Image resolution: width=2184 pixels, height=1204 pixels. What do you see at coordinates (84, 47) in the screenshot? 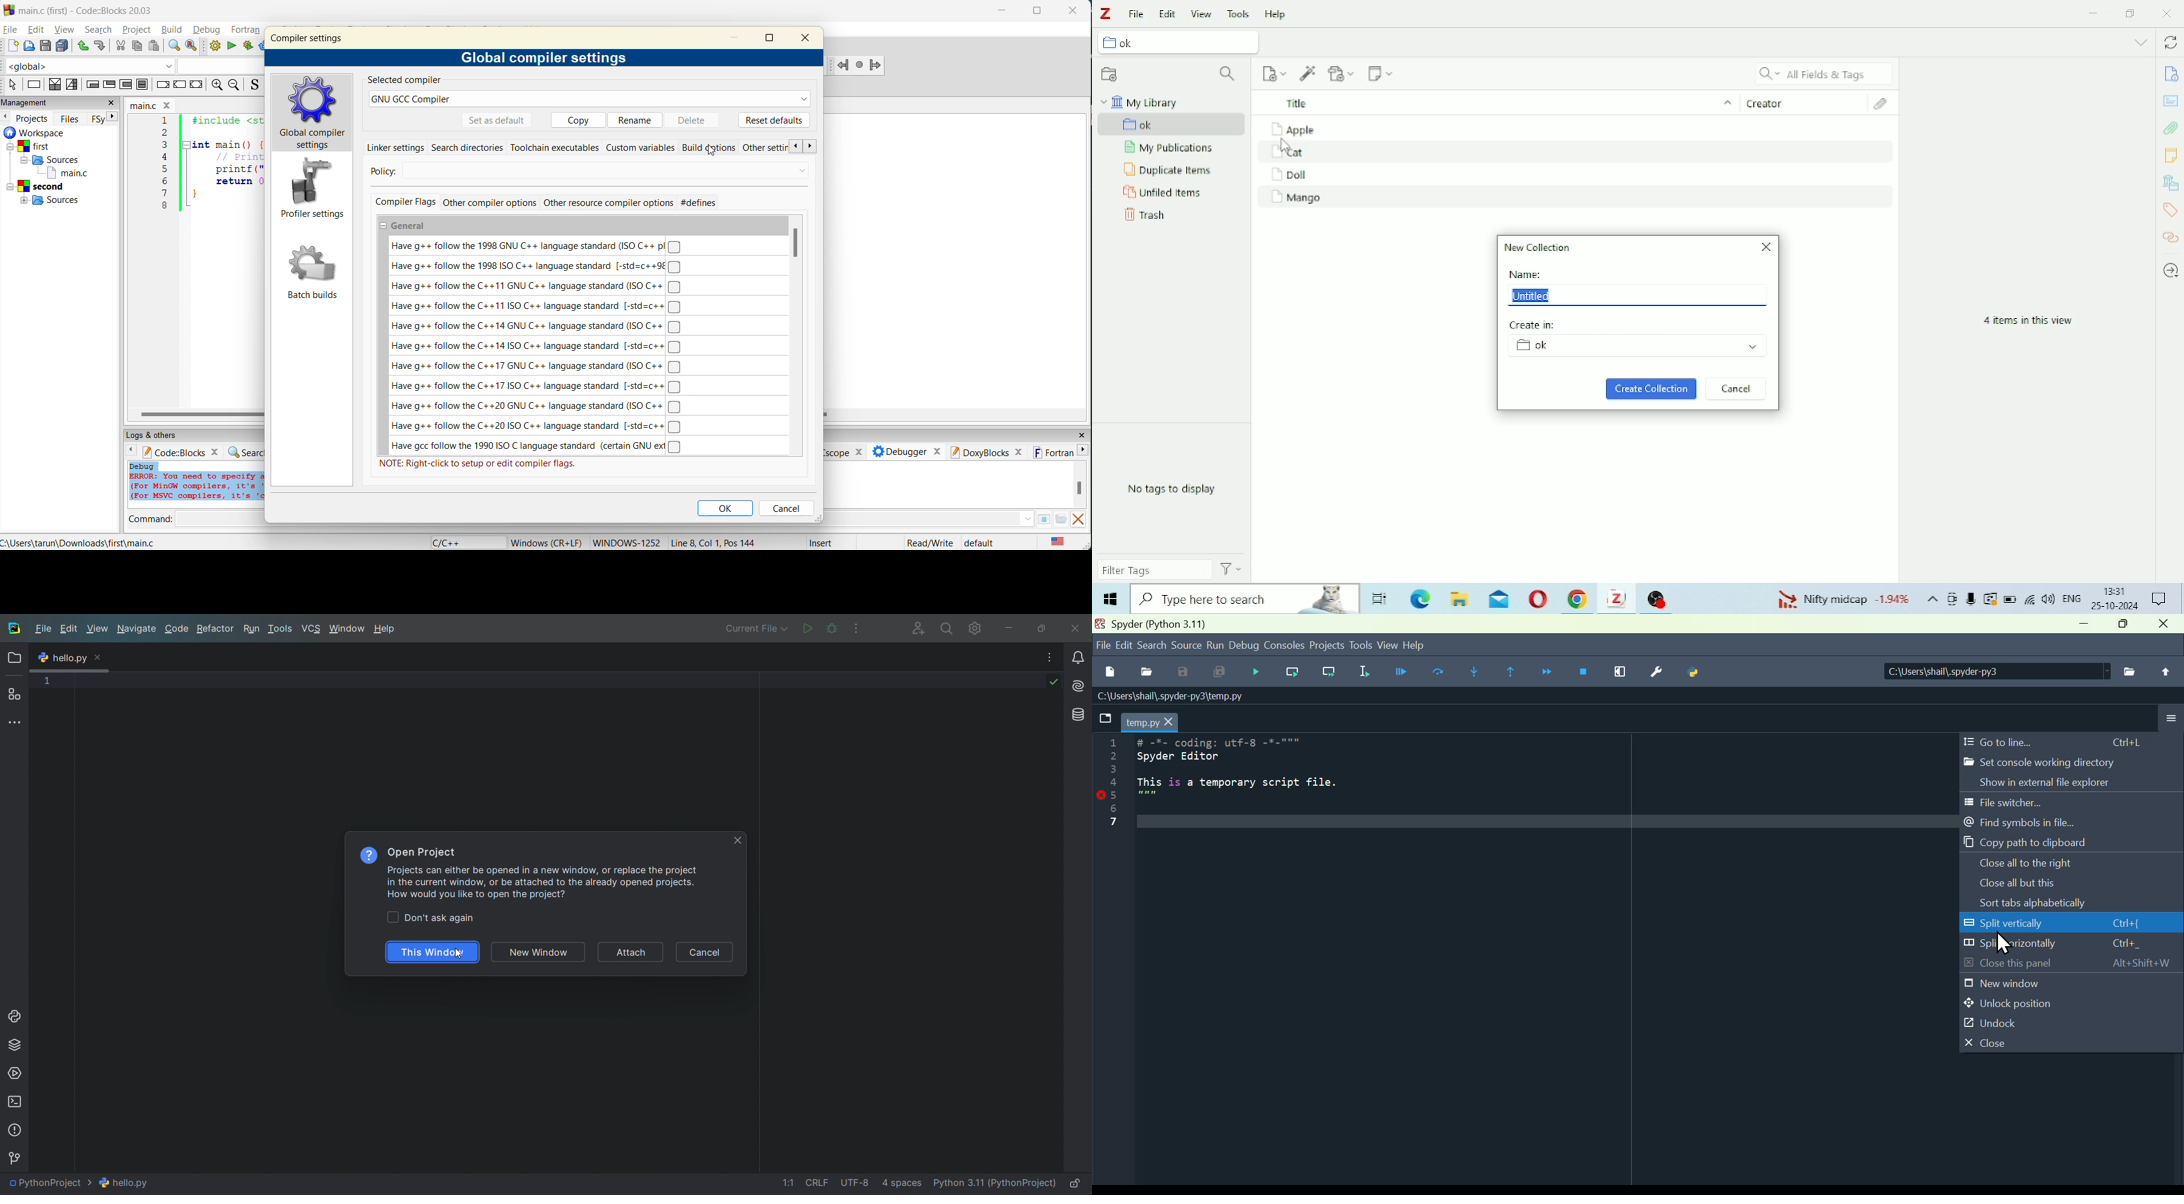
I see `undo` at bounding box center [84, 47].